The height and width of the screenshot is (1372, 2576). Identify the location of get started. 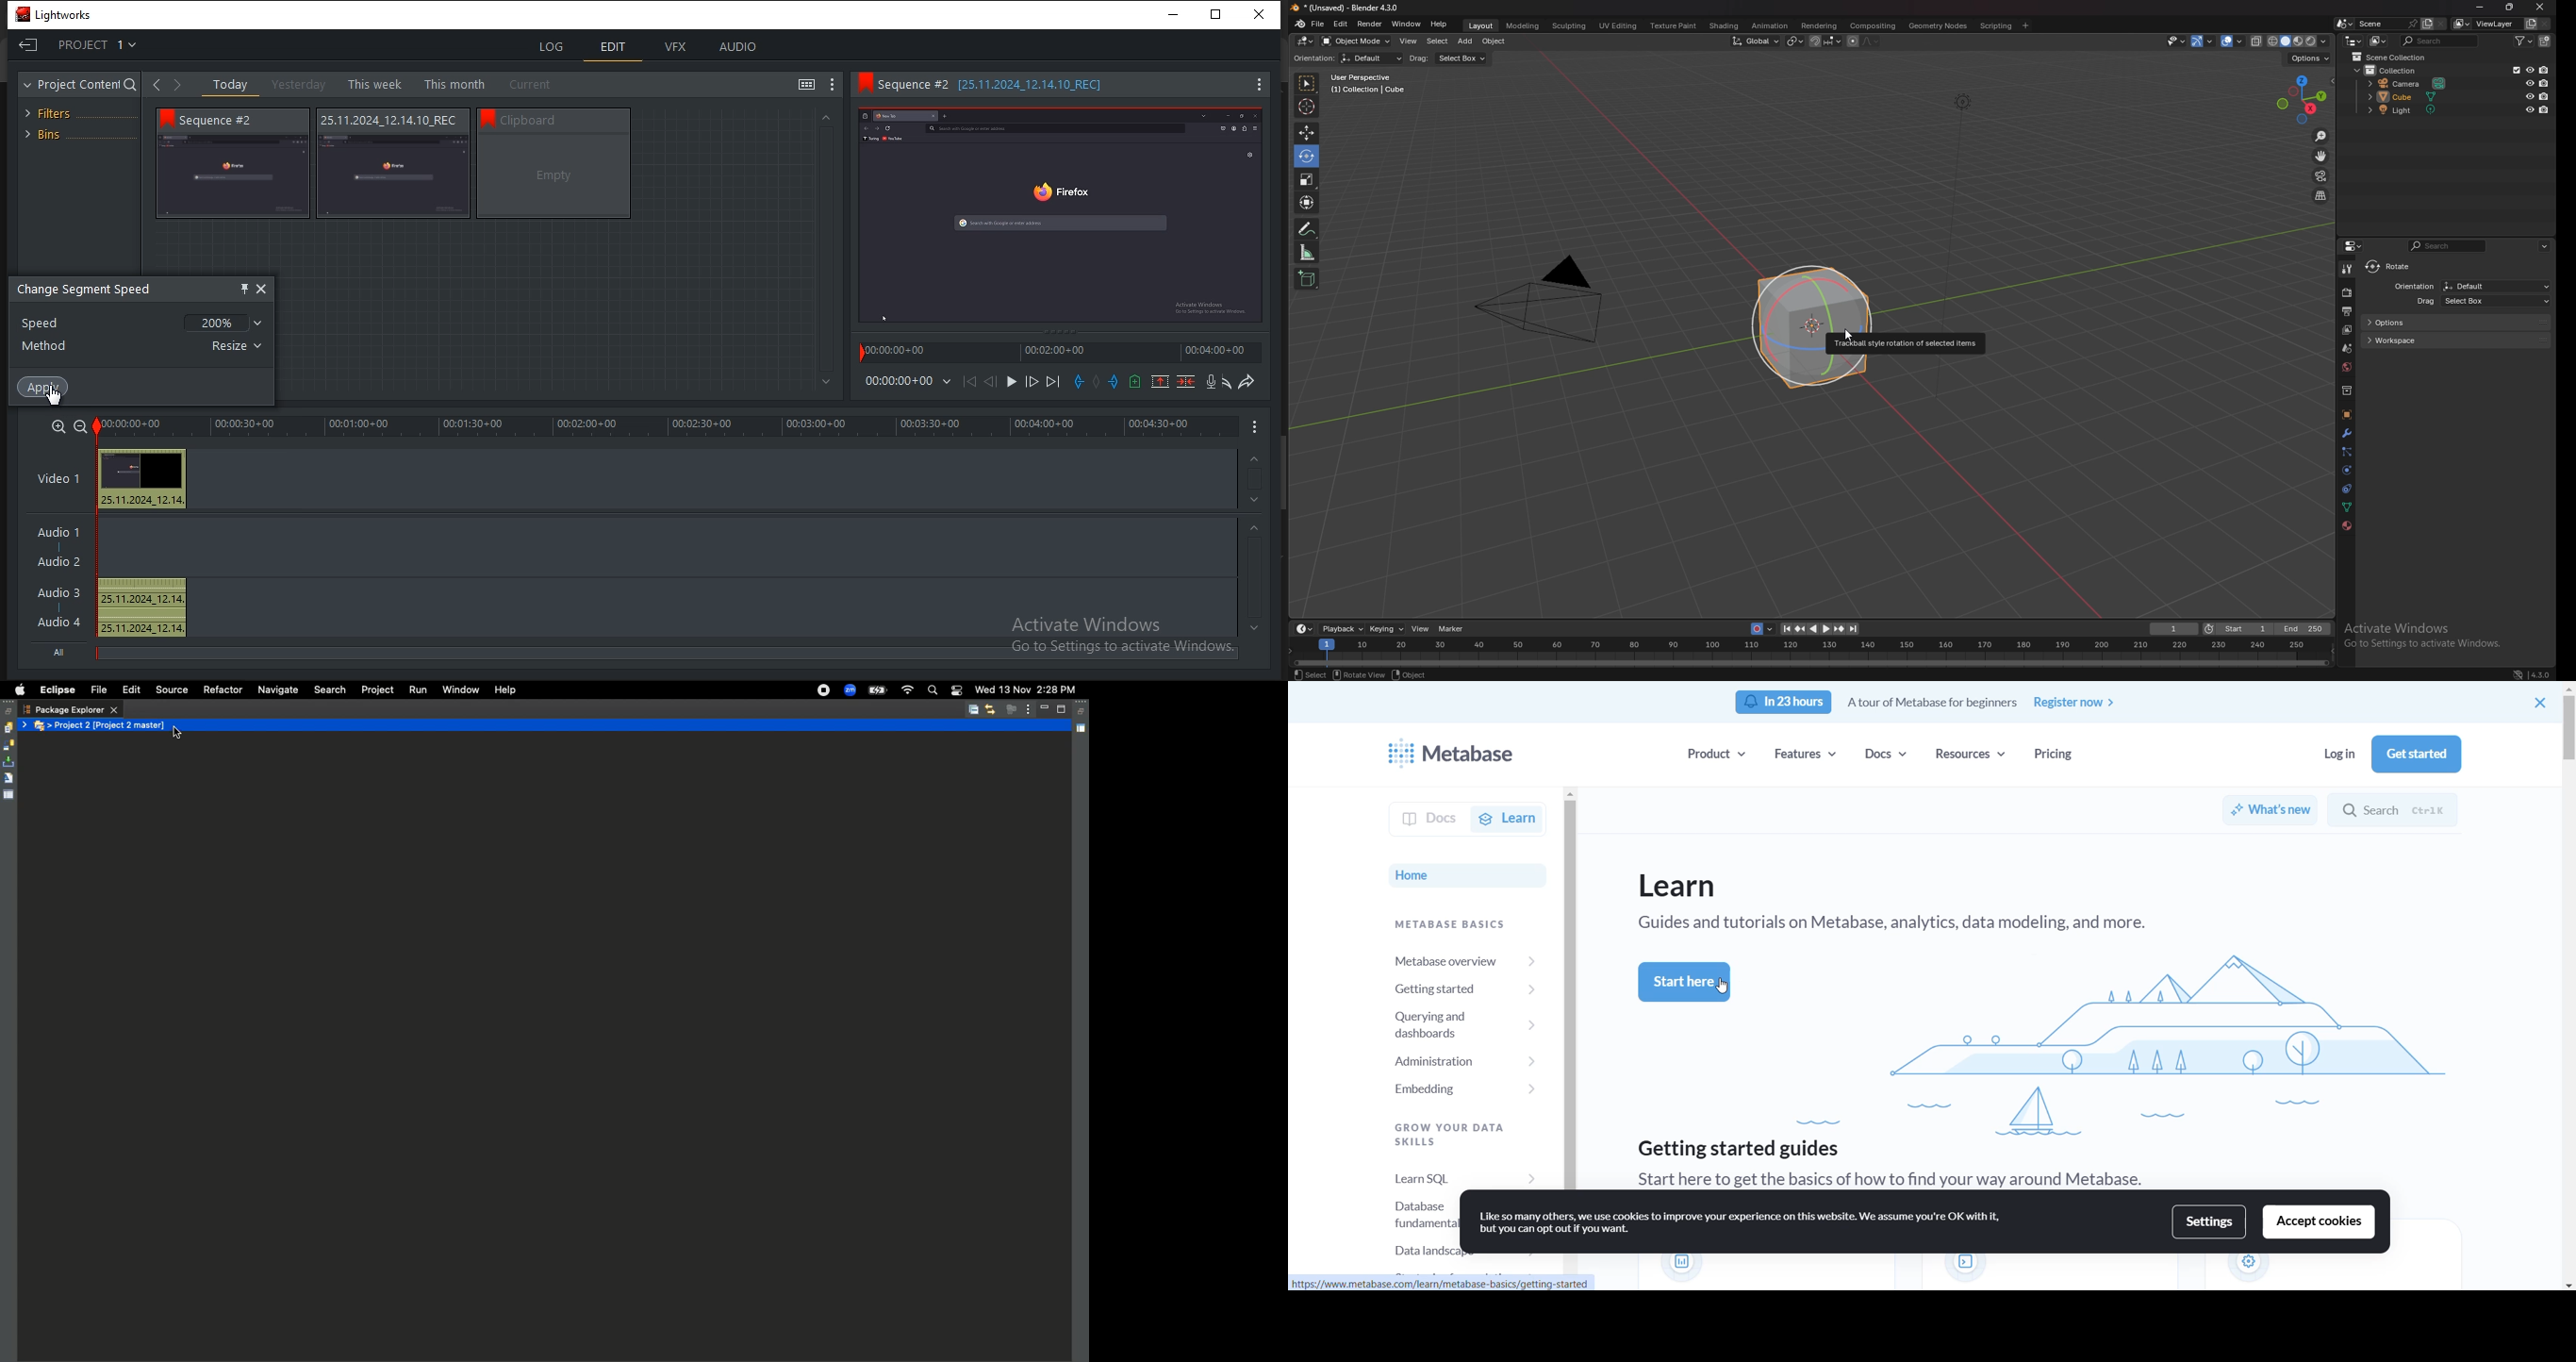
(2417, 755).